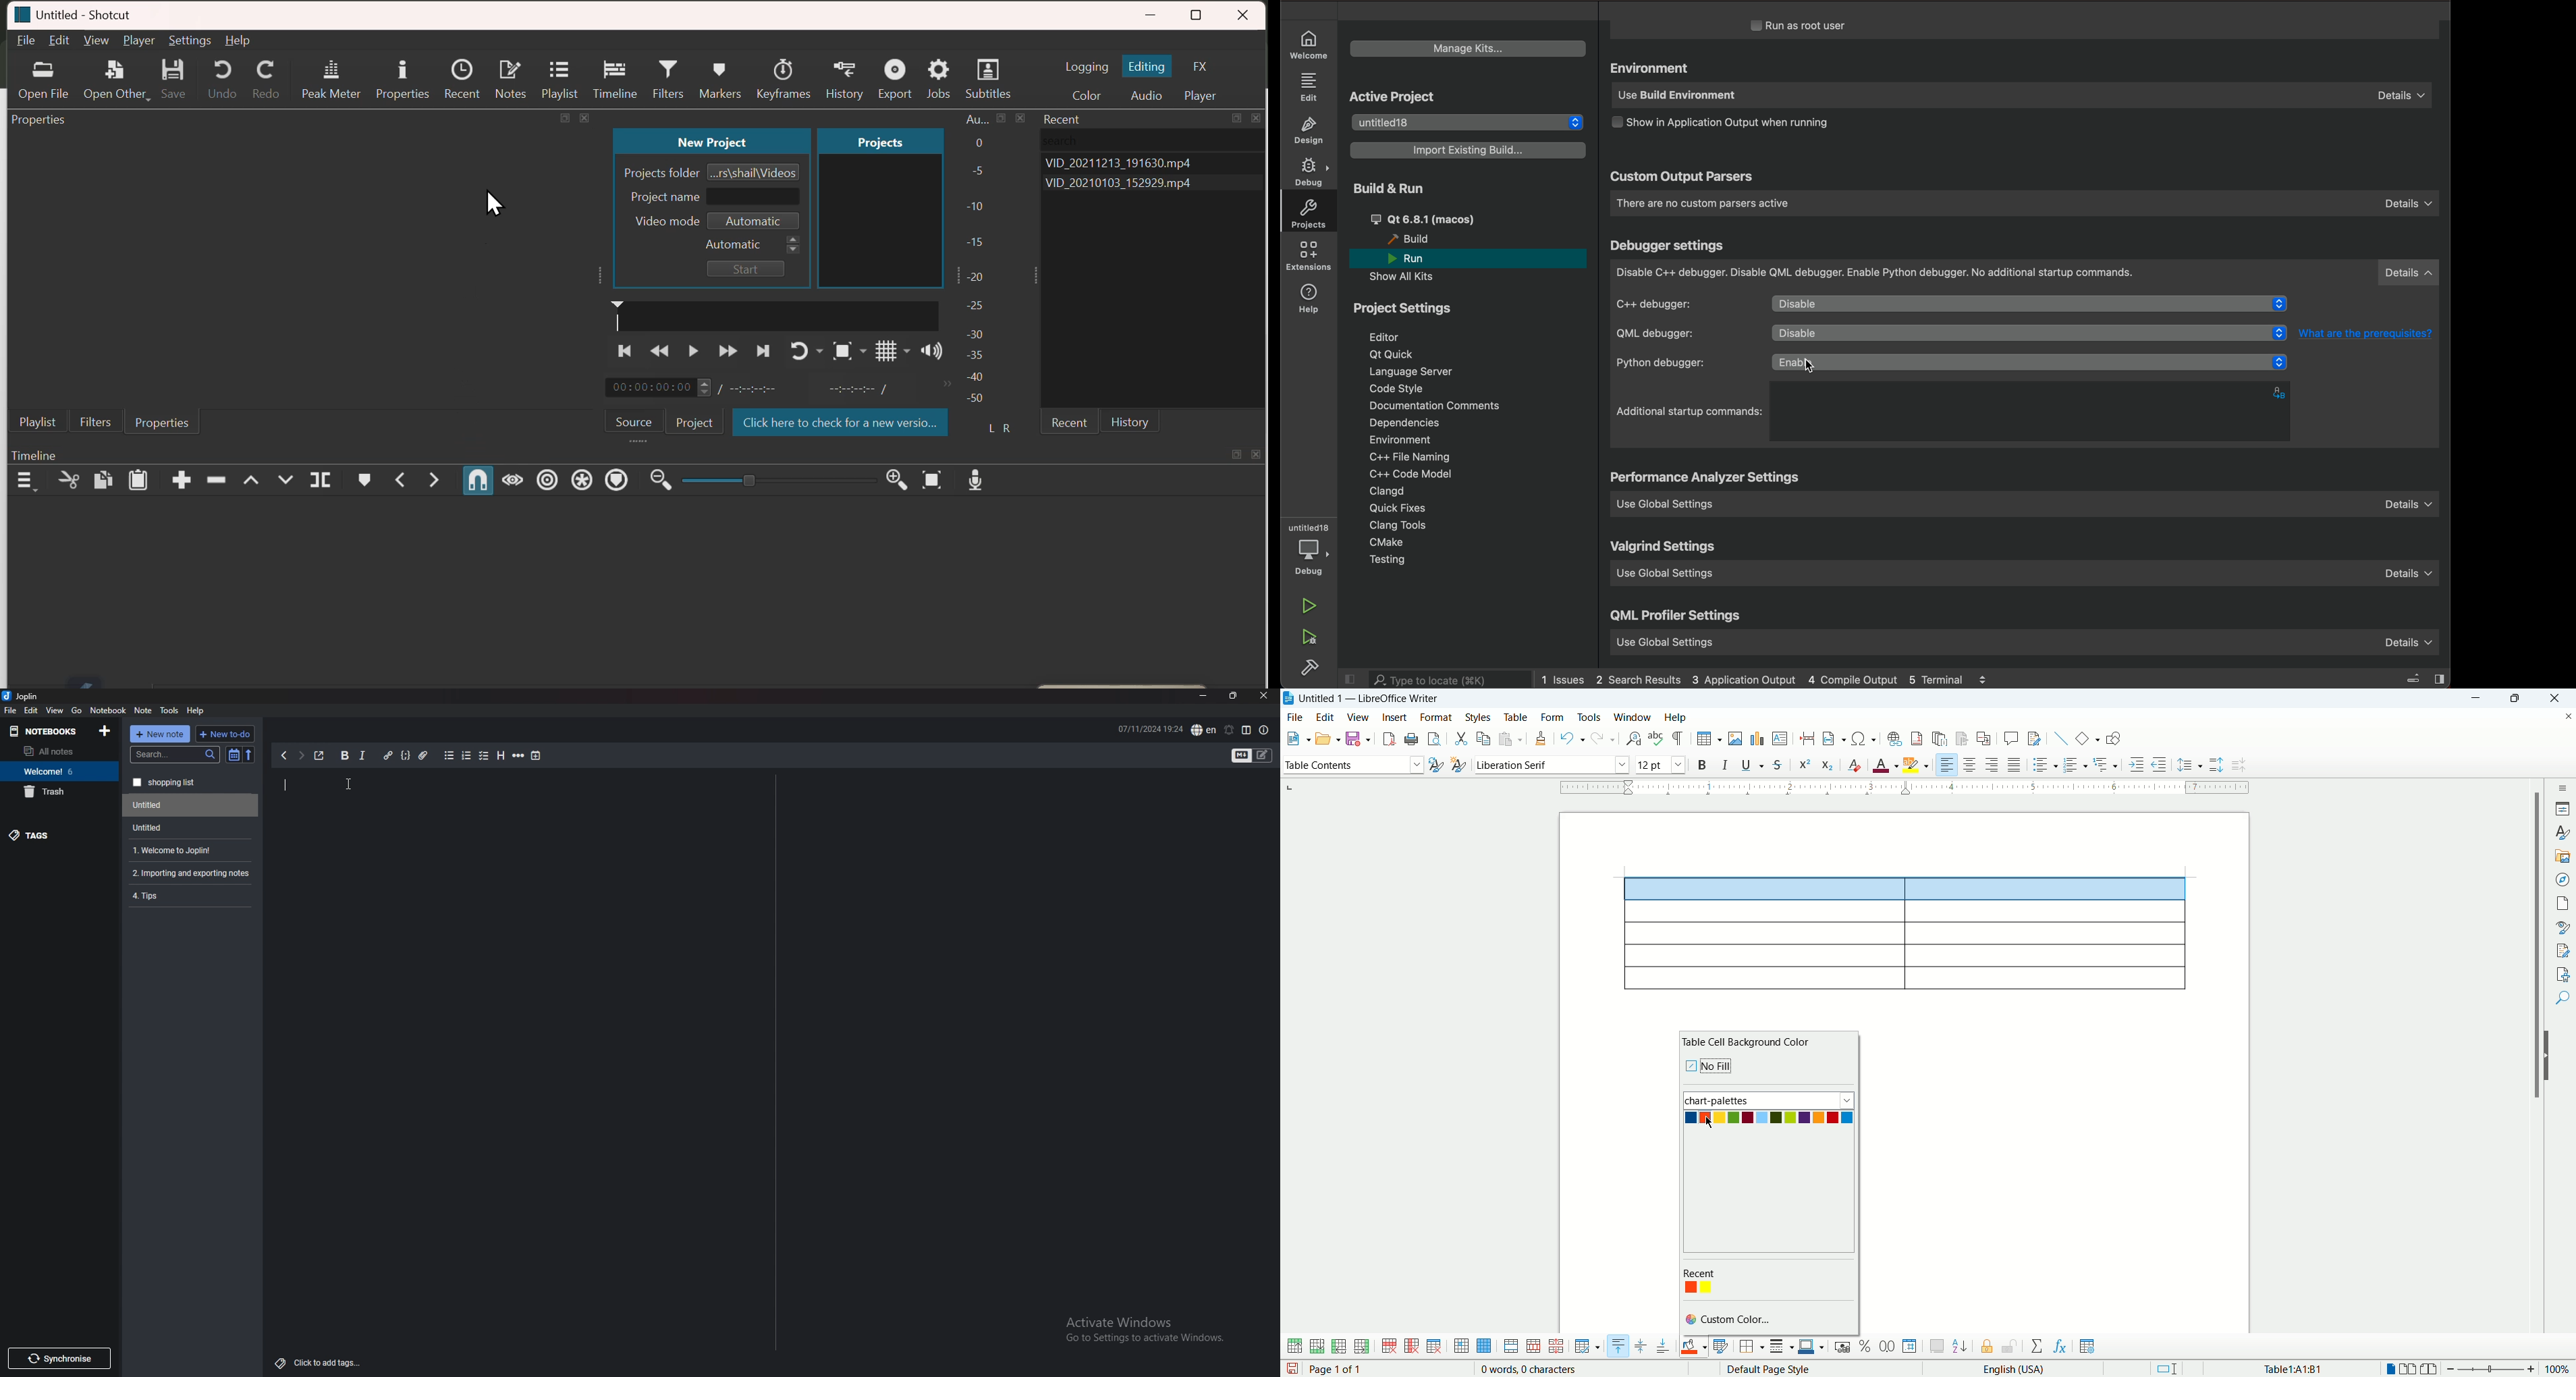 Image resolution: width=2576 pixels, height=1400 pixels. What do you see at coordinates (1318, 1345) in the screenshot?
I see `insert row below` at bounding box center [1318, 1345].